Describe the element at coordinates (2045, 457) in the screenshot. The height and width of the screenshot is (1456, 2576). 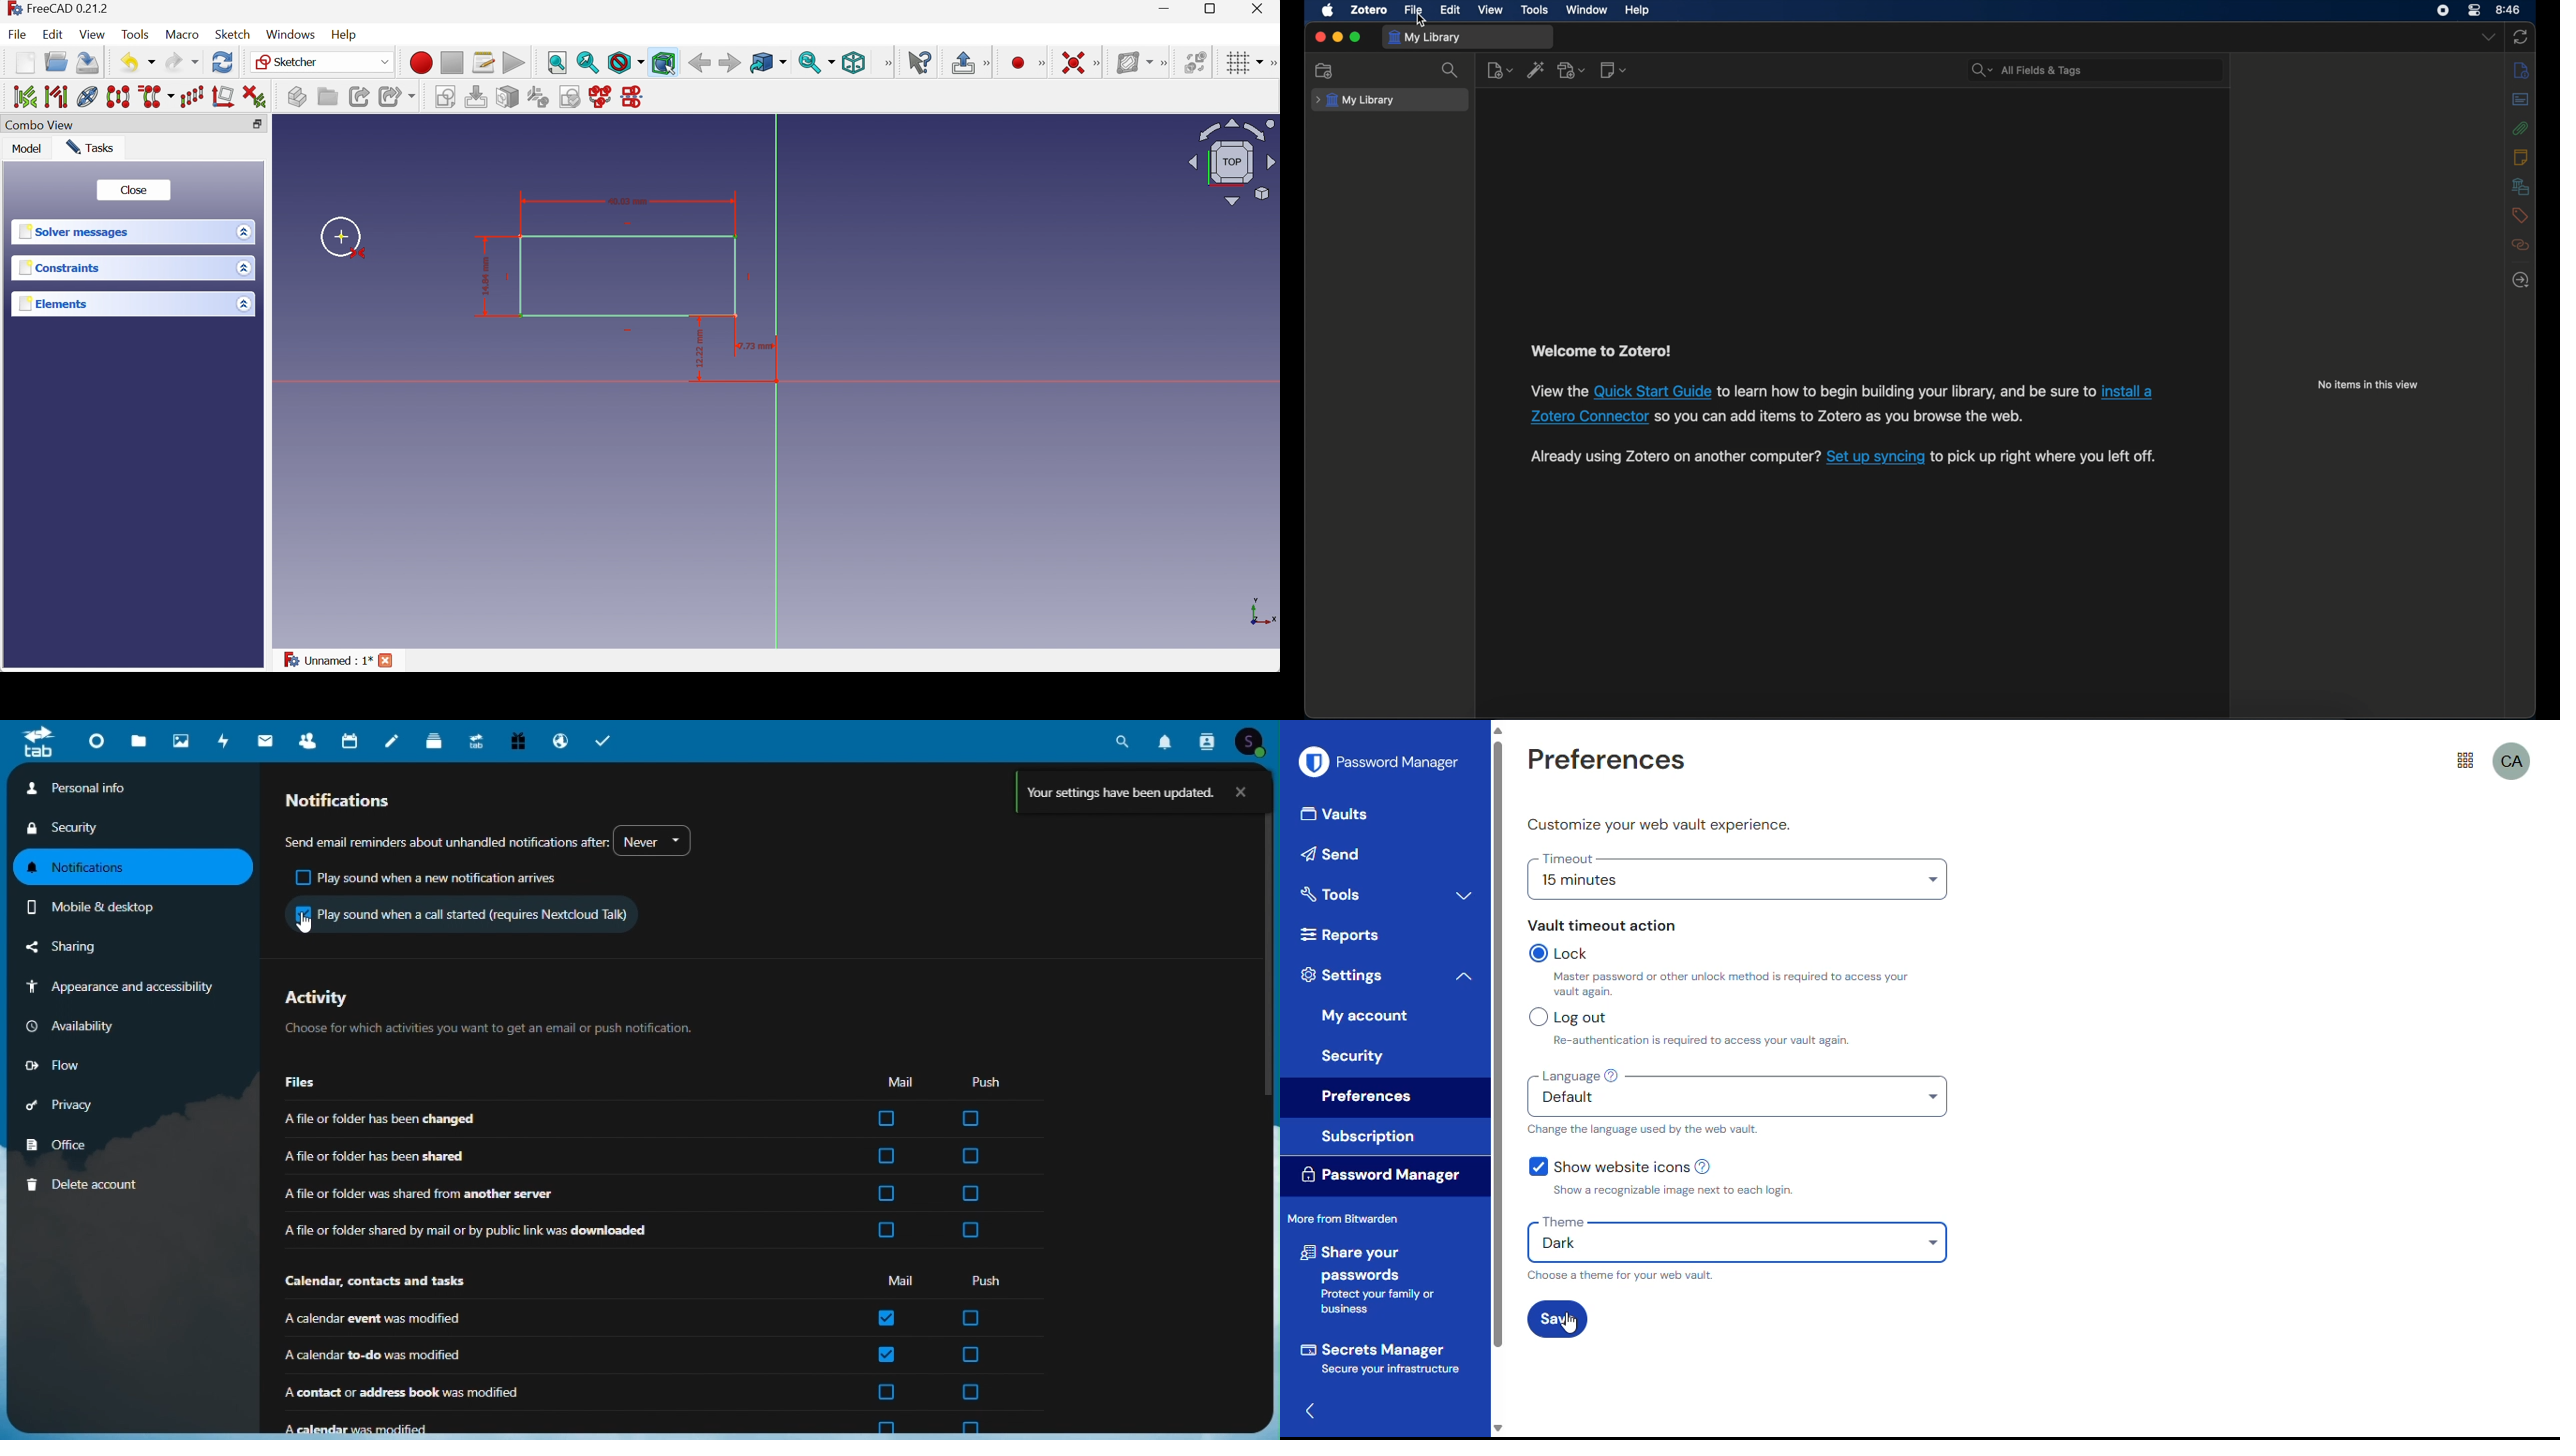
I see `software information` at that location.